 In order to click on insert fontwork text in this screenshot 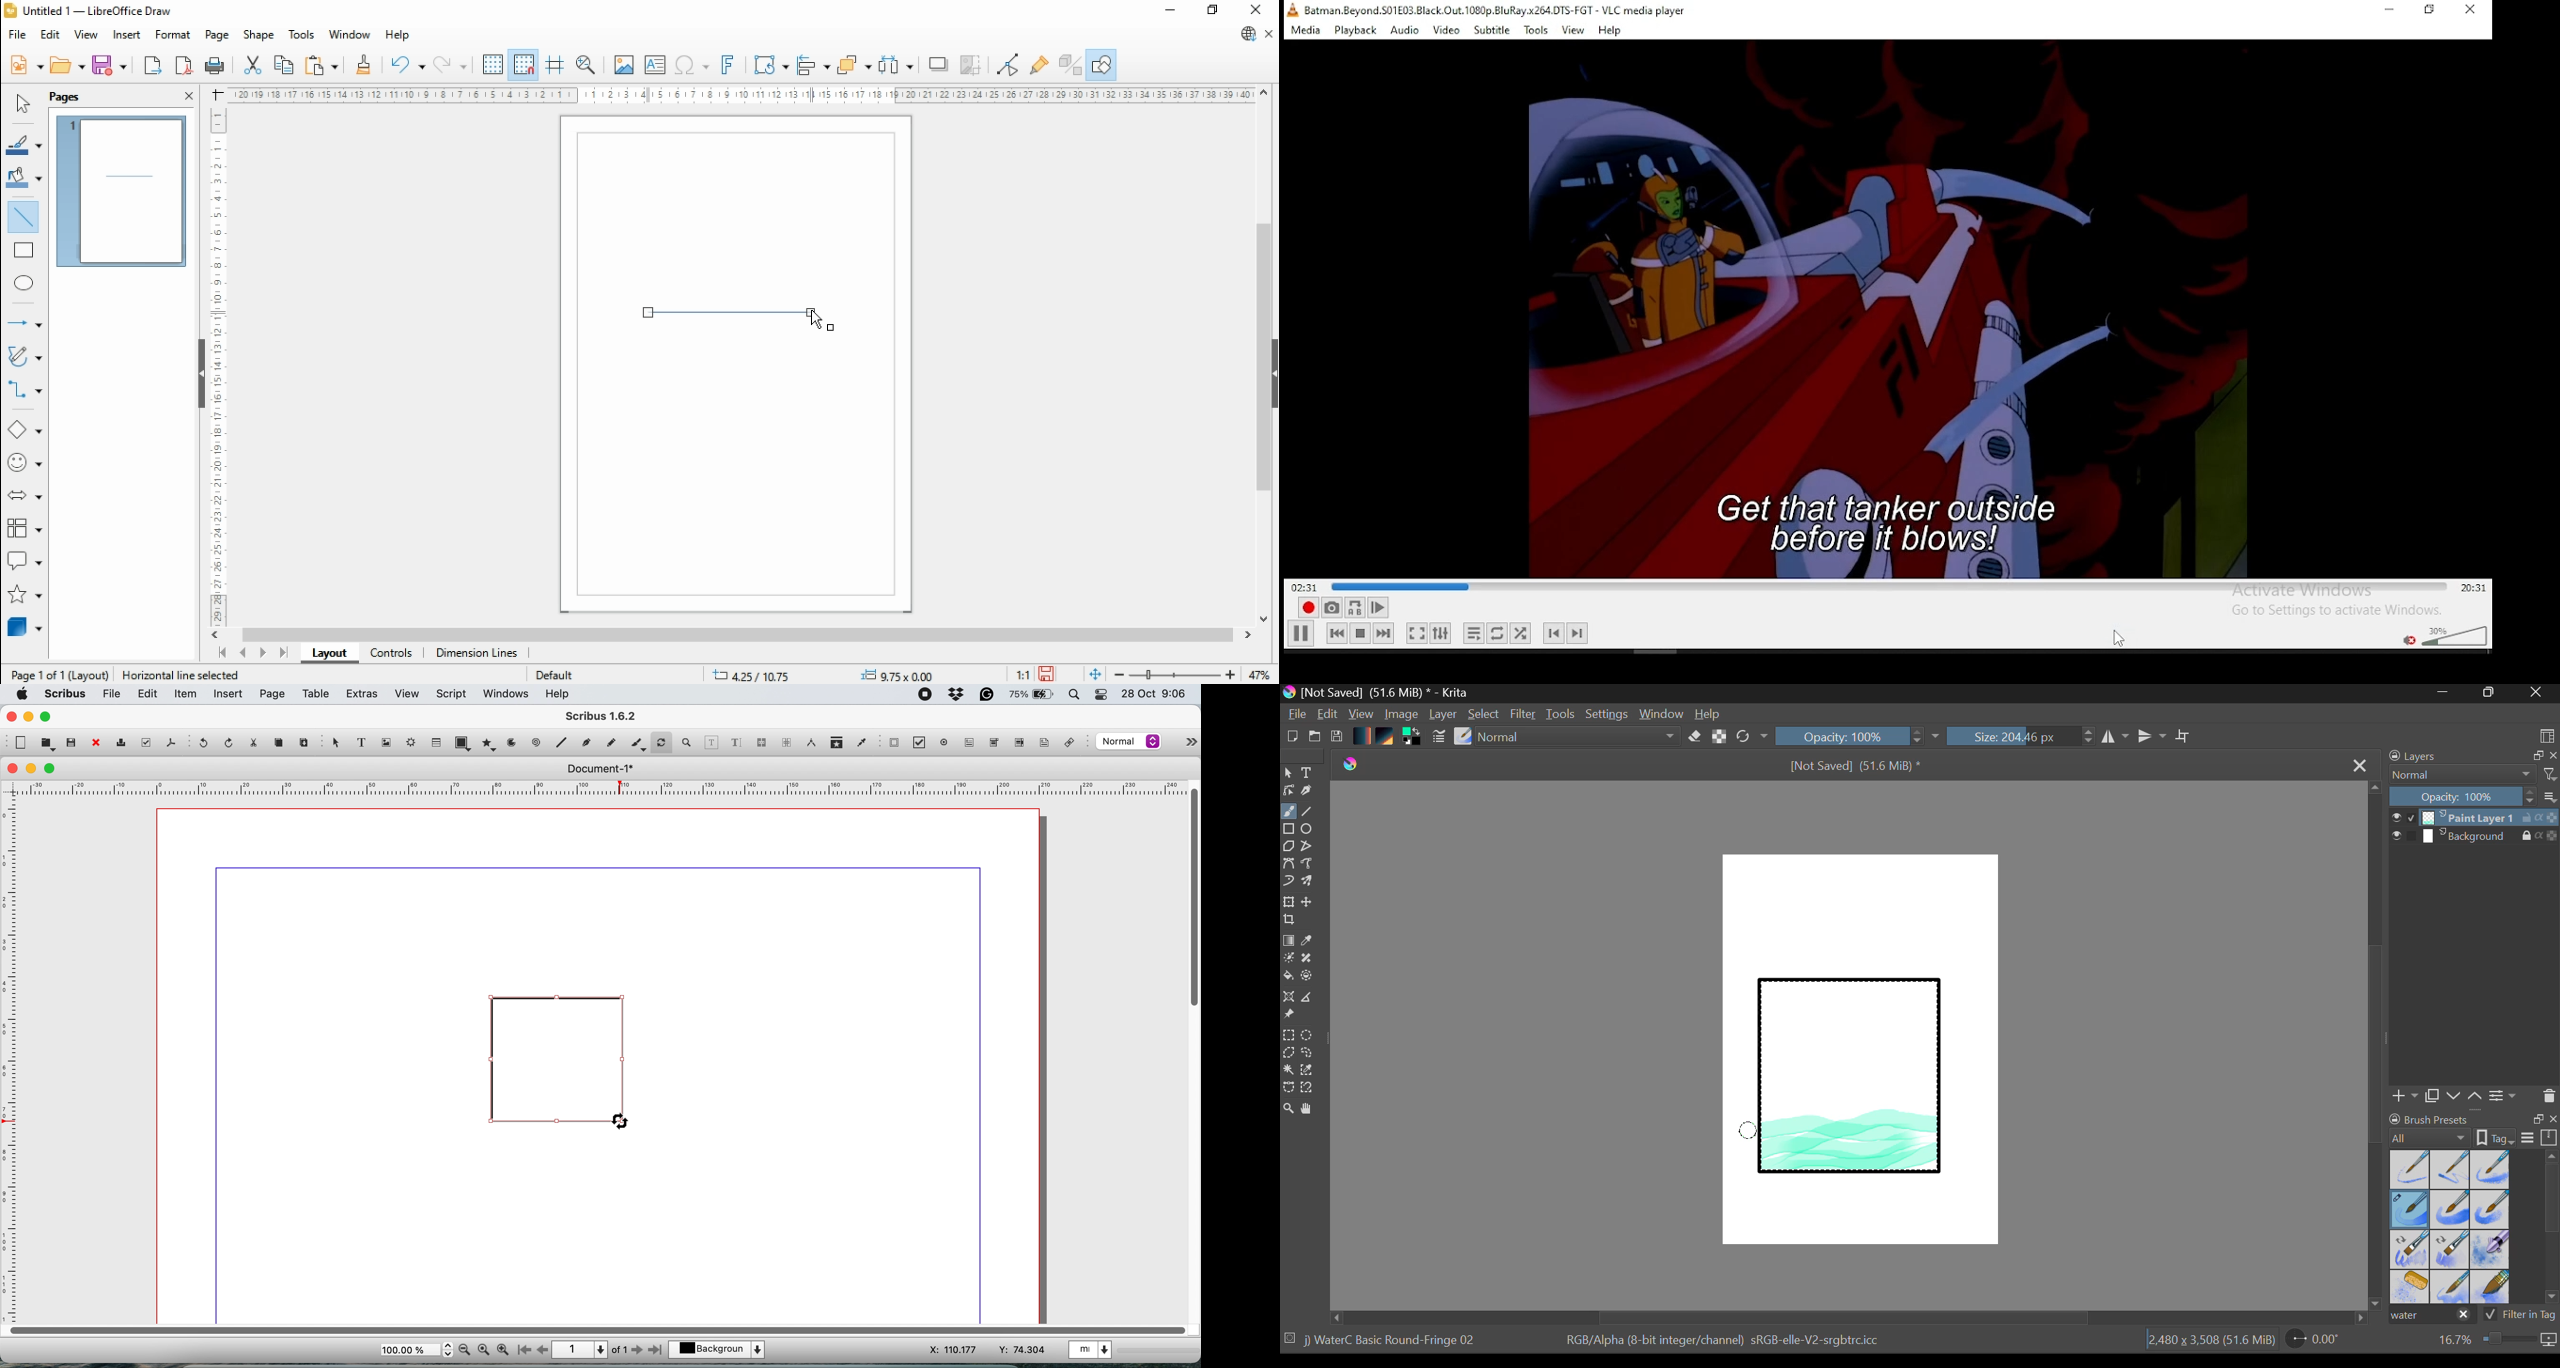, I will do `click(729, 66)`.